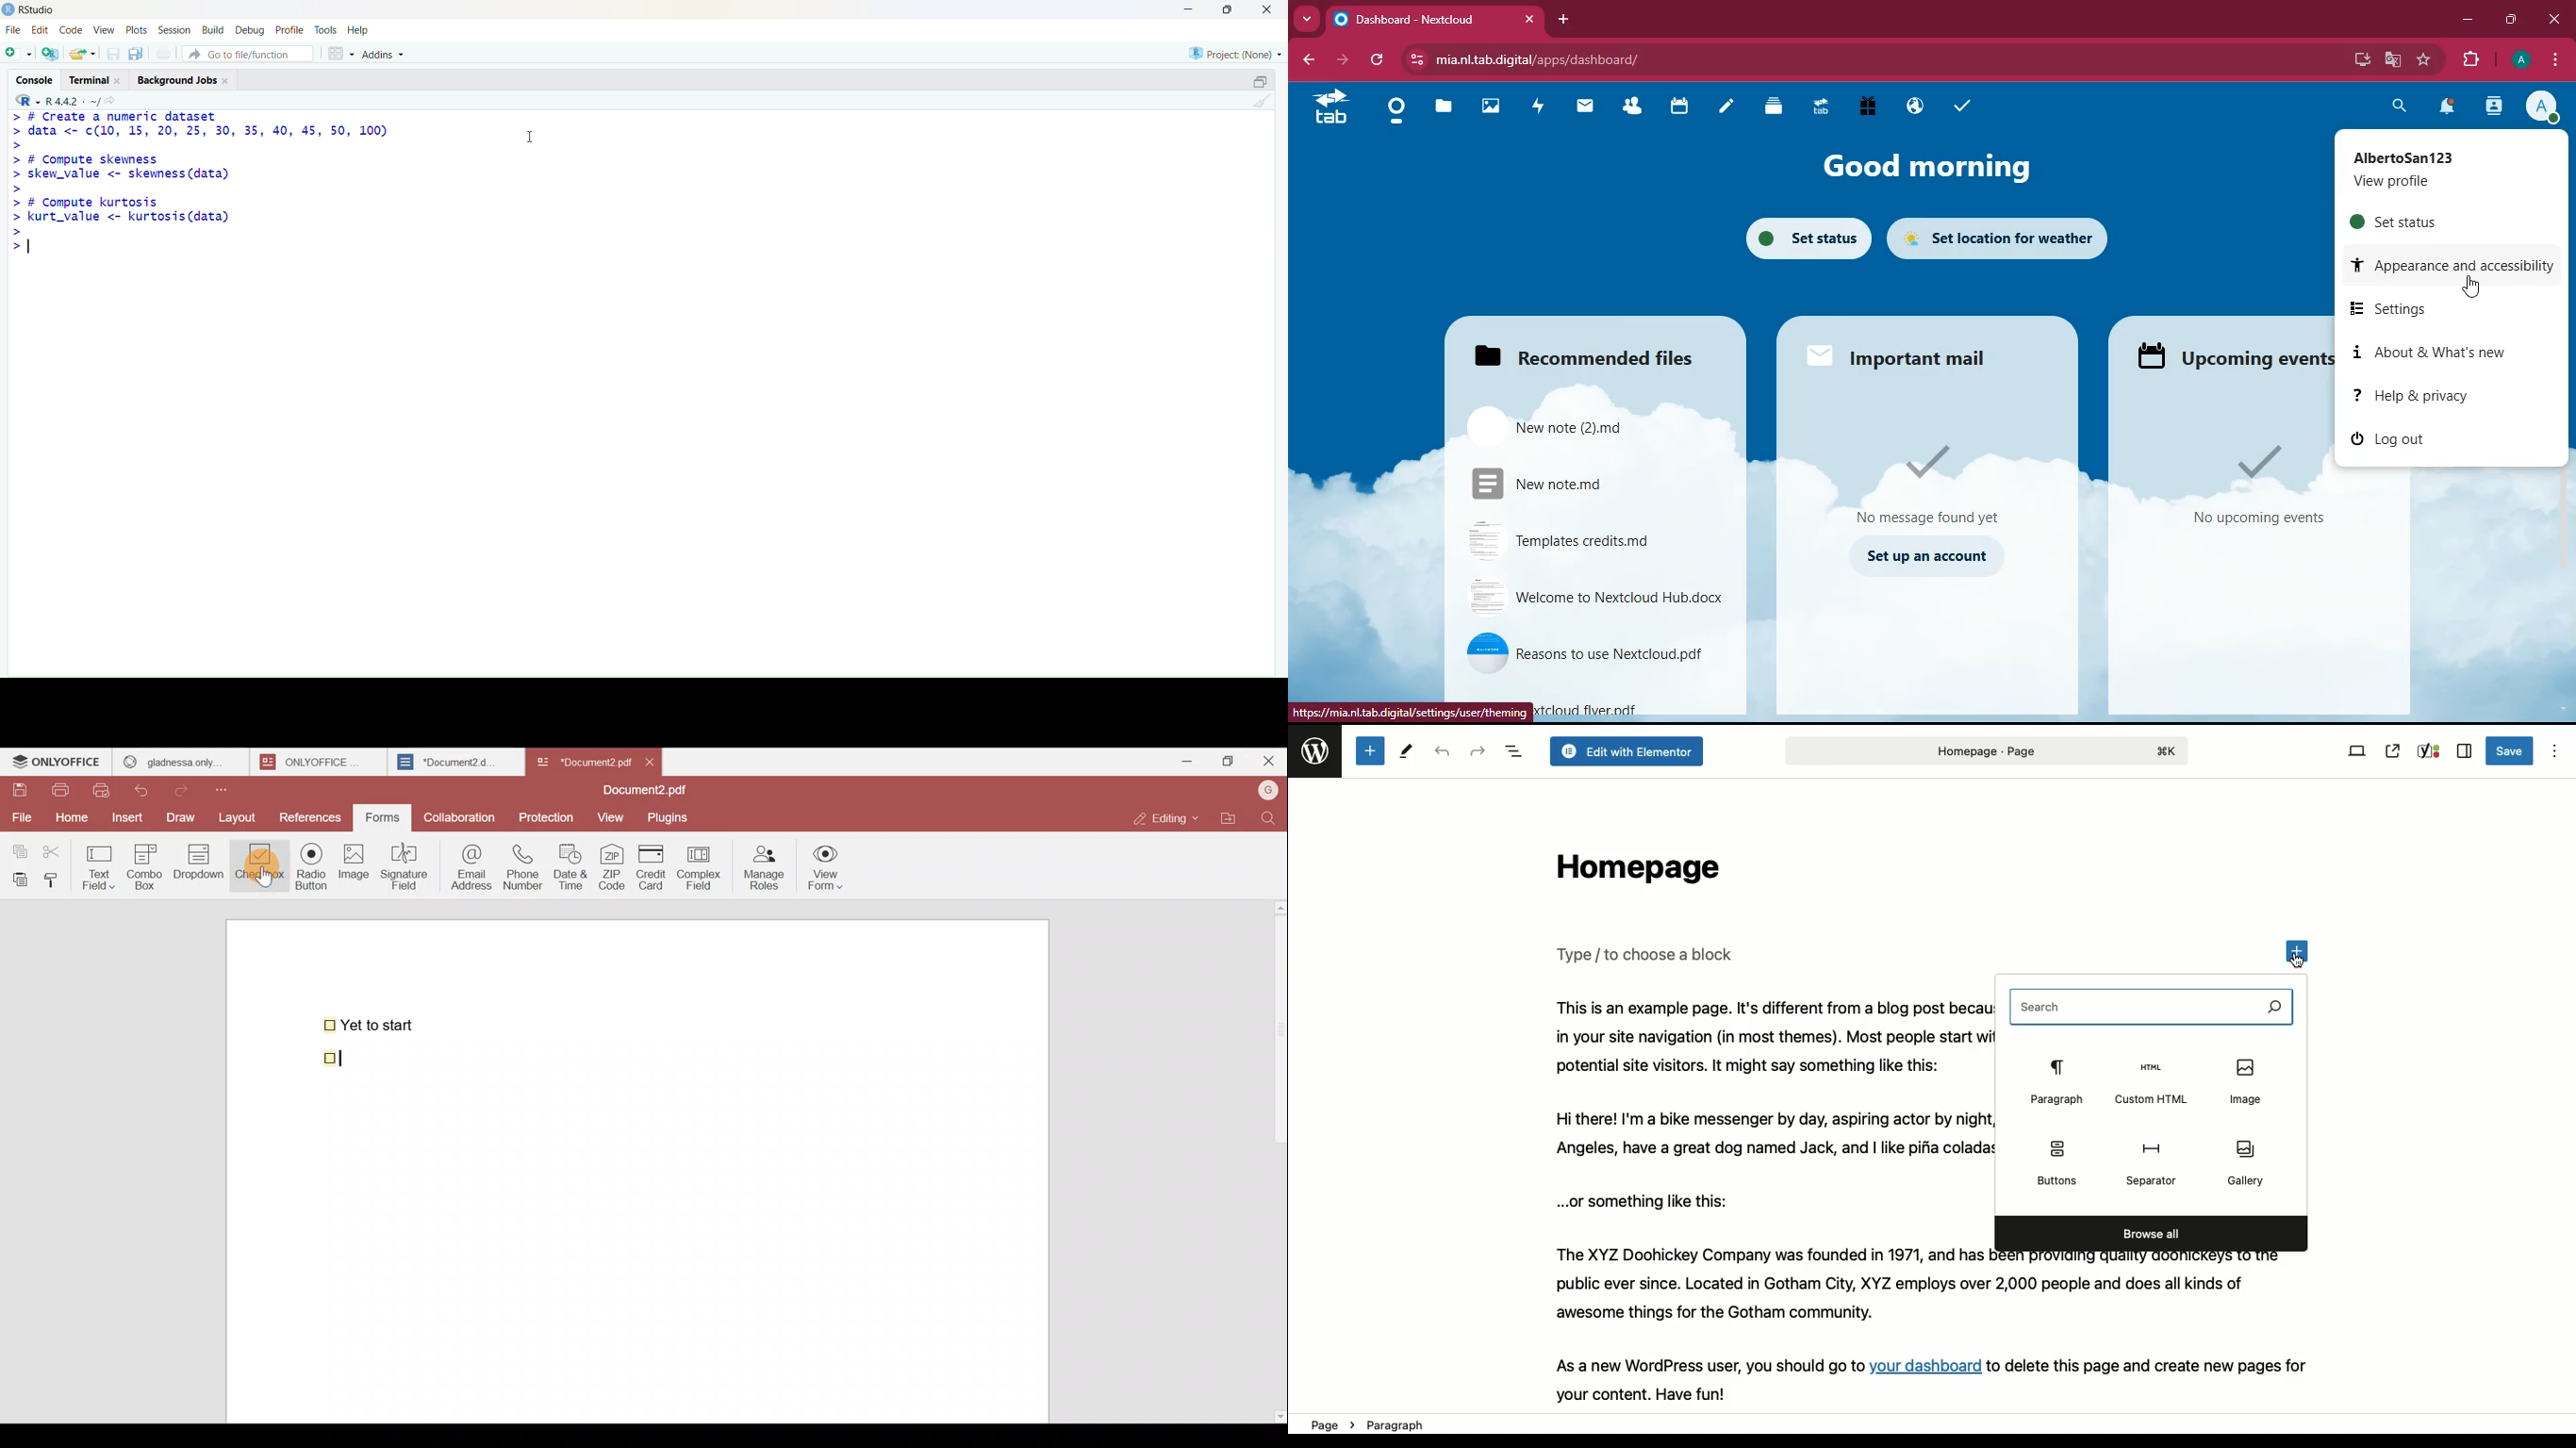 The width and height of the screenshot is (2576, 1456). I want to click on New File, so click(17, 53).